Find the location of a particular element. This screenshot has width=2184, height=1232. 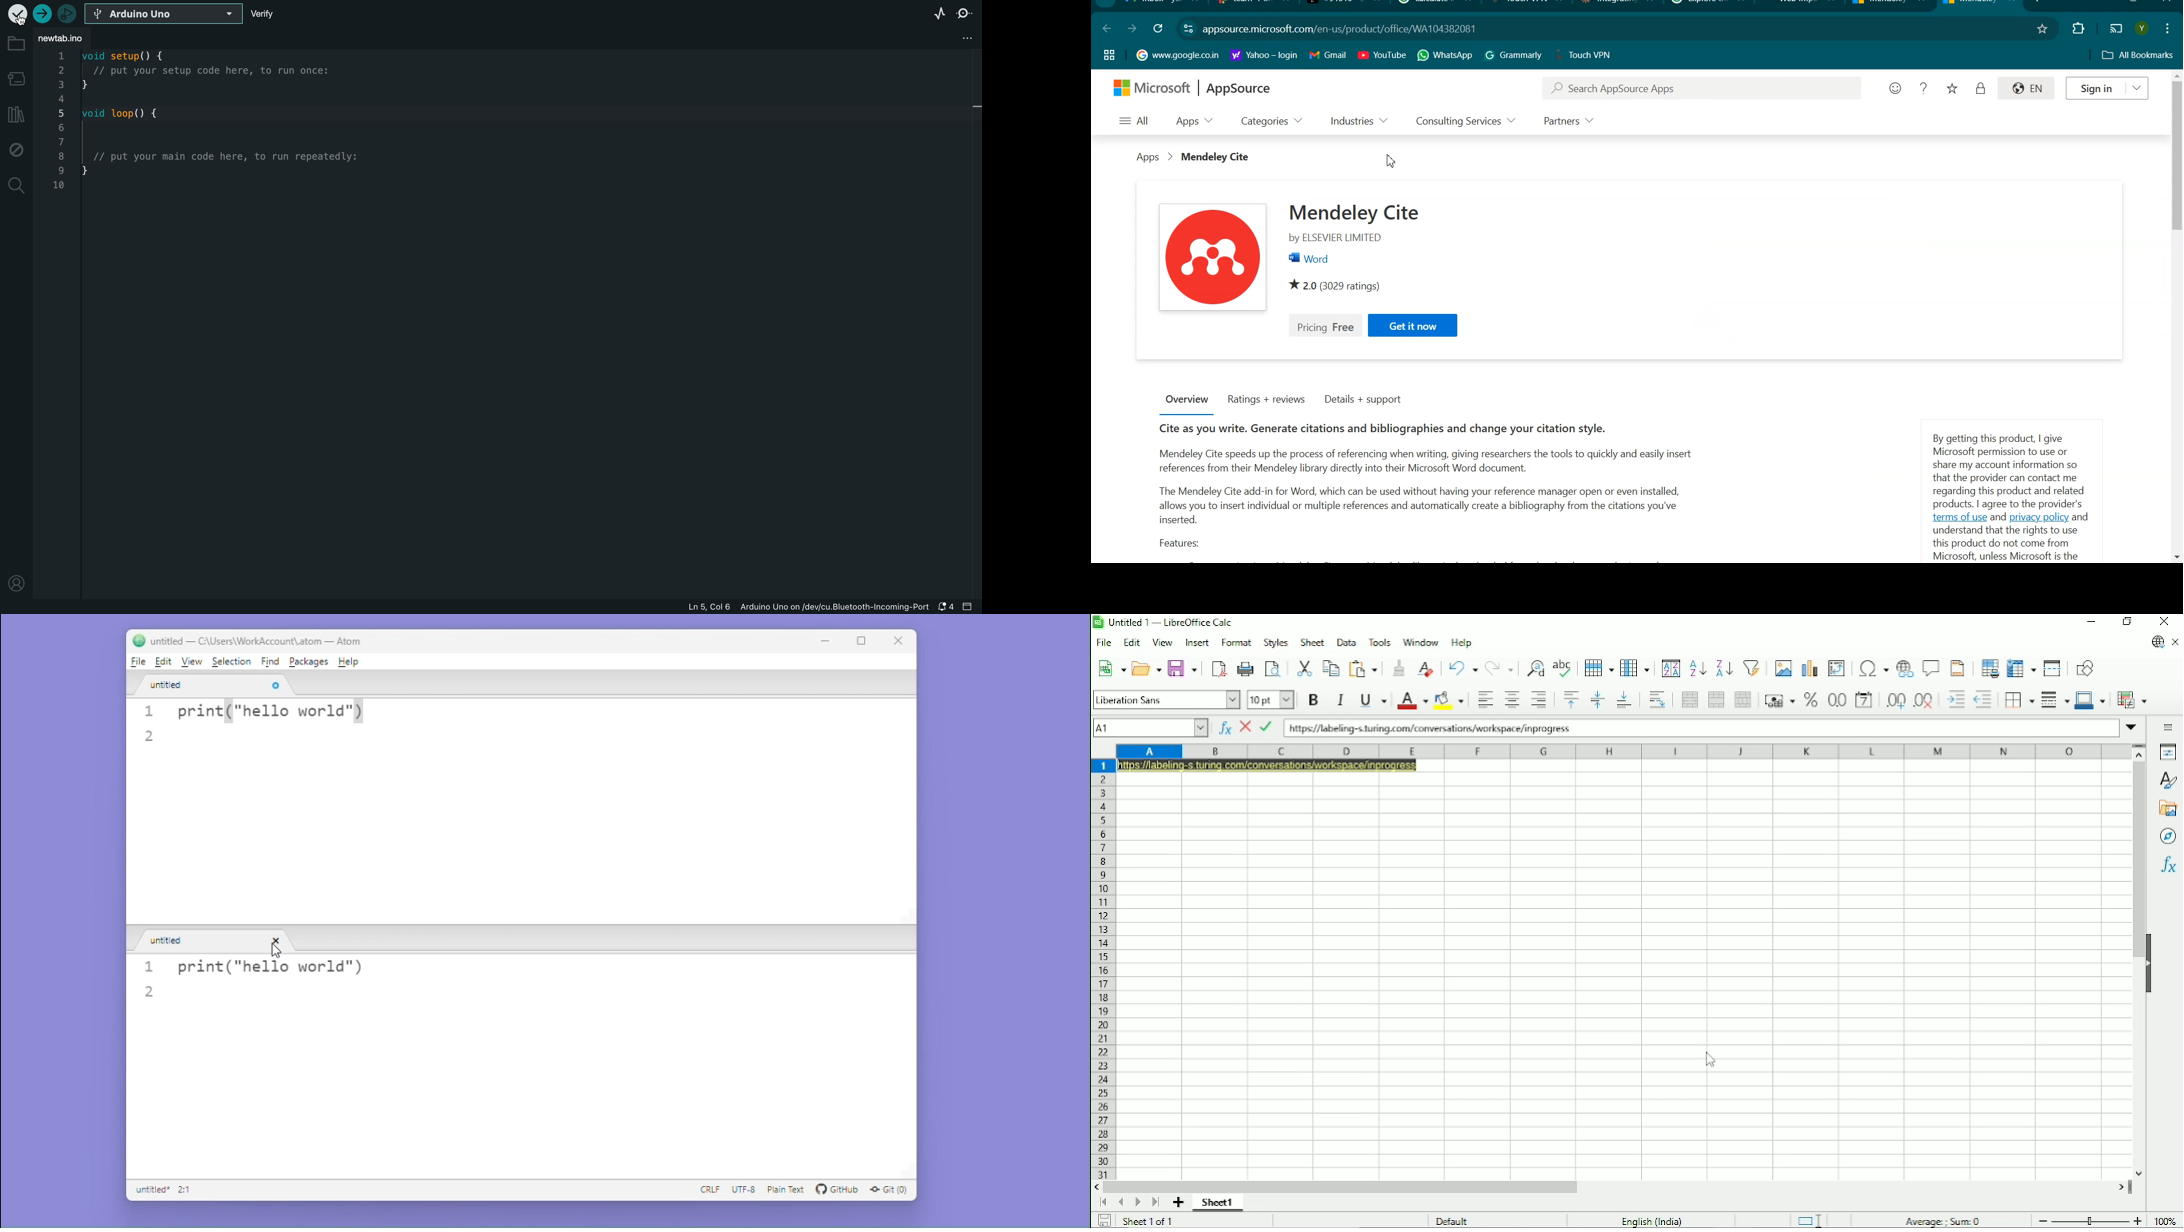

Google Bookmarks is located at coordinates (1177, 55).